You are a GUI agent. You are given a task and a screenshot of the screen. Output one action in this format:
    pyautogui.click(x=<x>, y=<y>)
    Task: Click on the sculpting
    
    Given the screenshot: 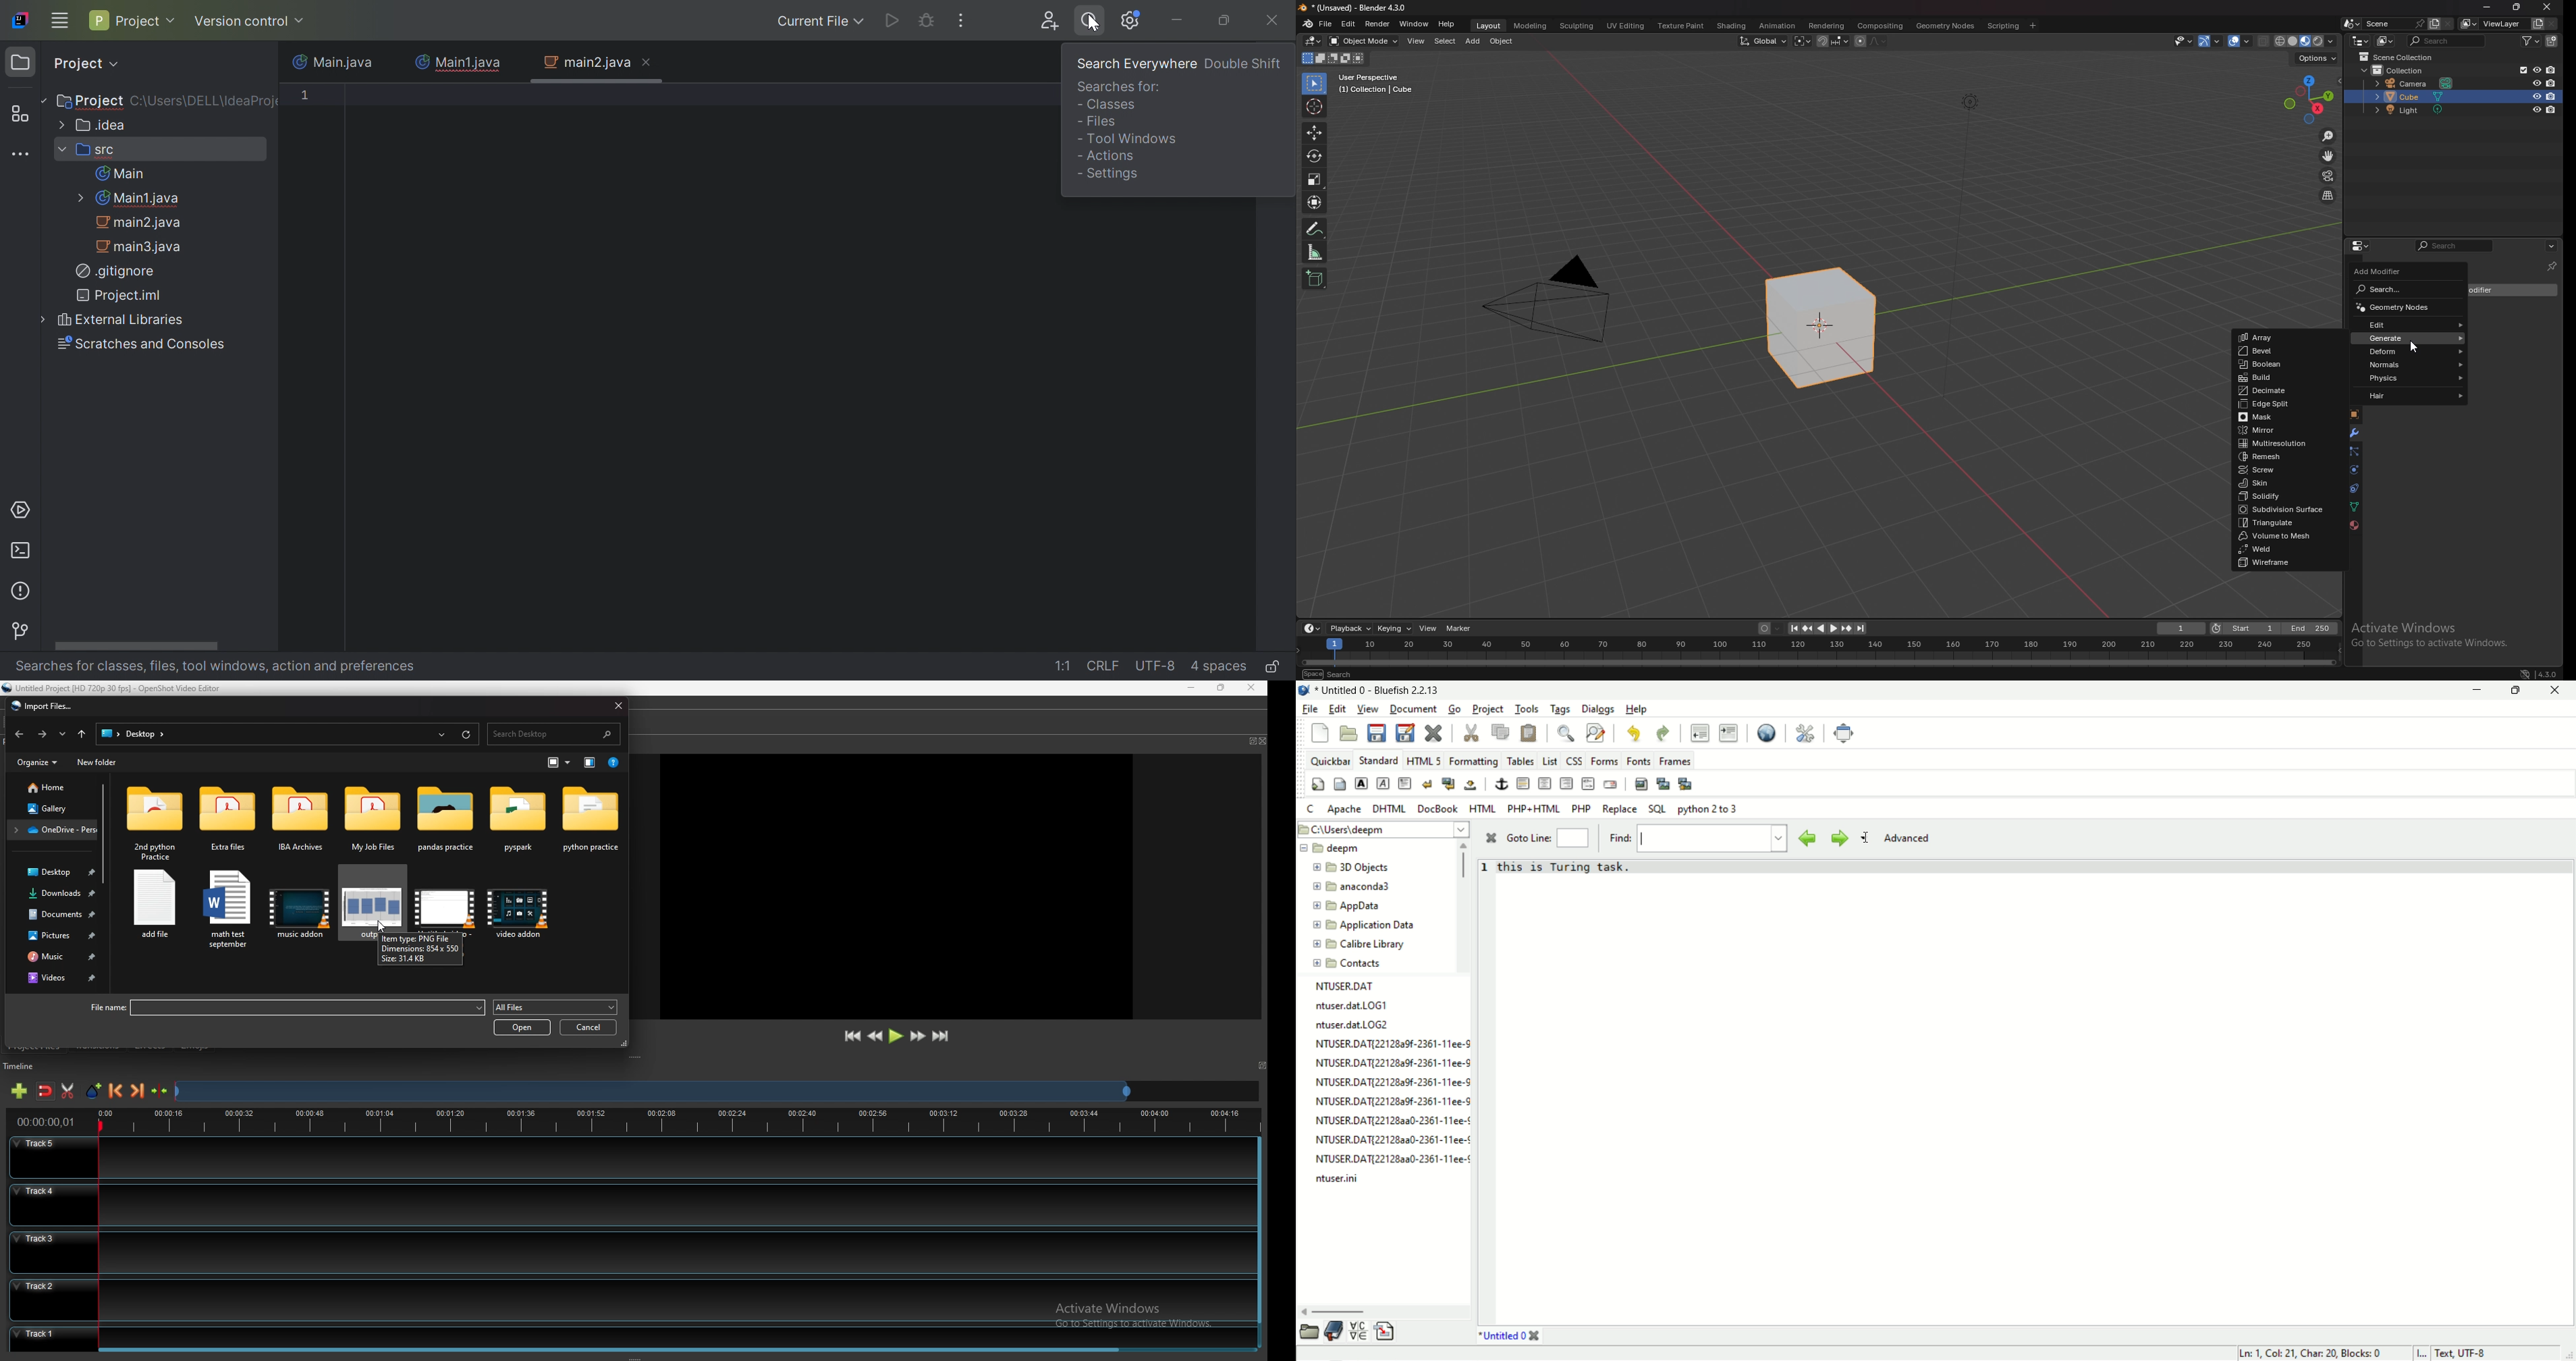 What is the action you would take?
    pyautogui.click(x=1578, y=26)
    